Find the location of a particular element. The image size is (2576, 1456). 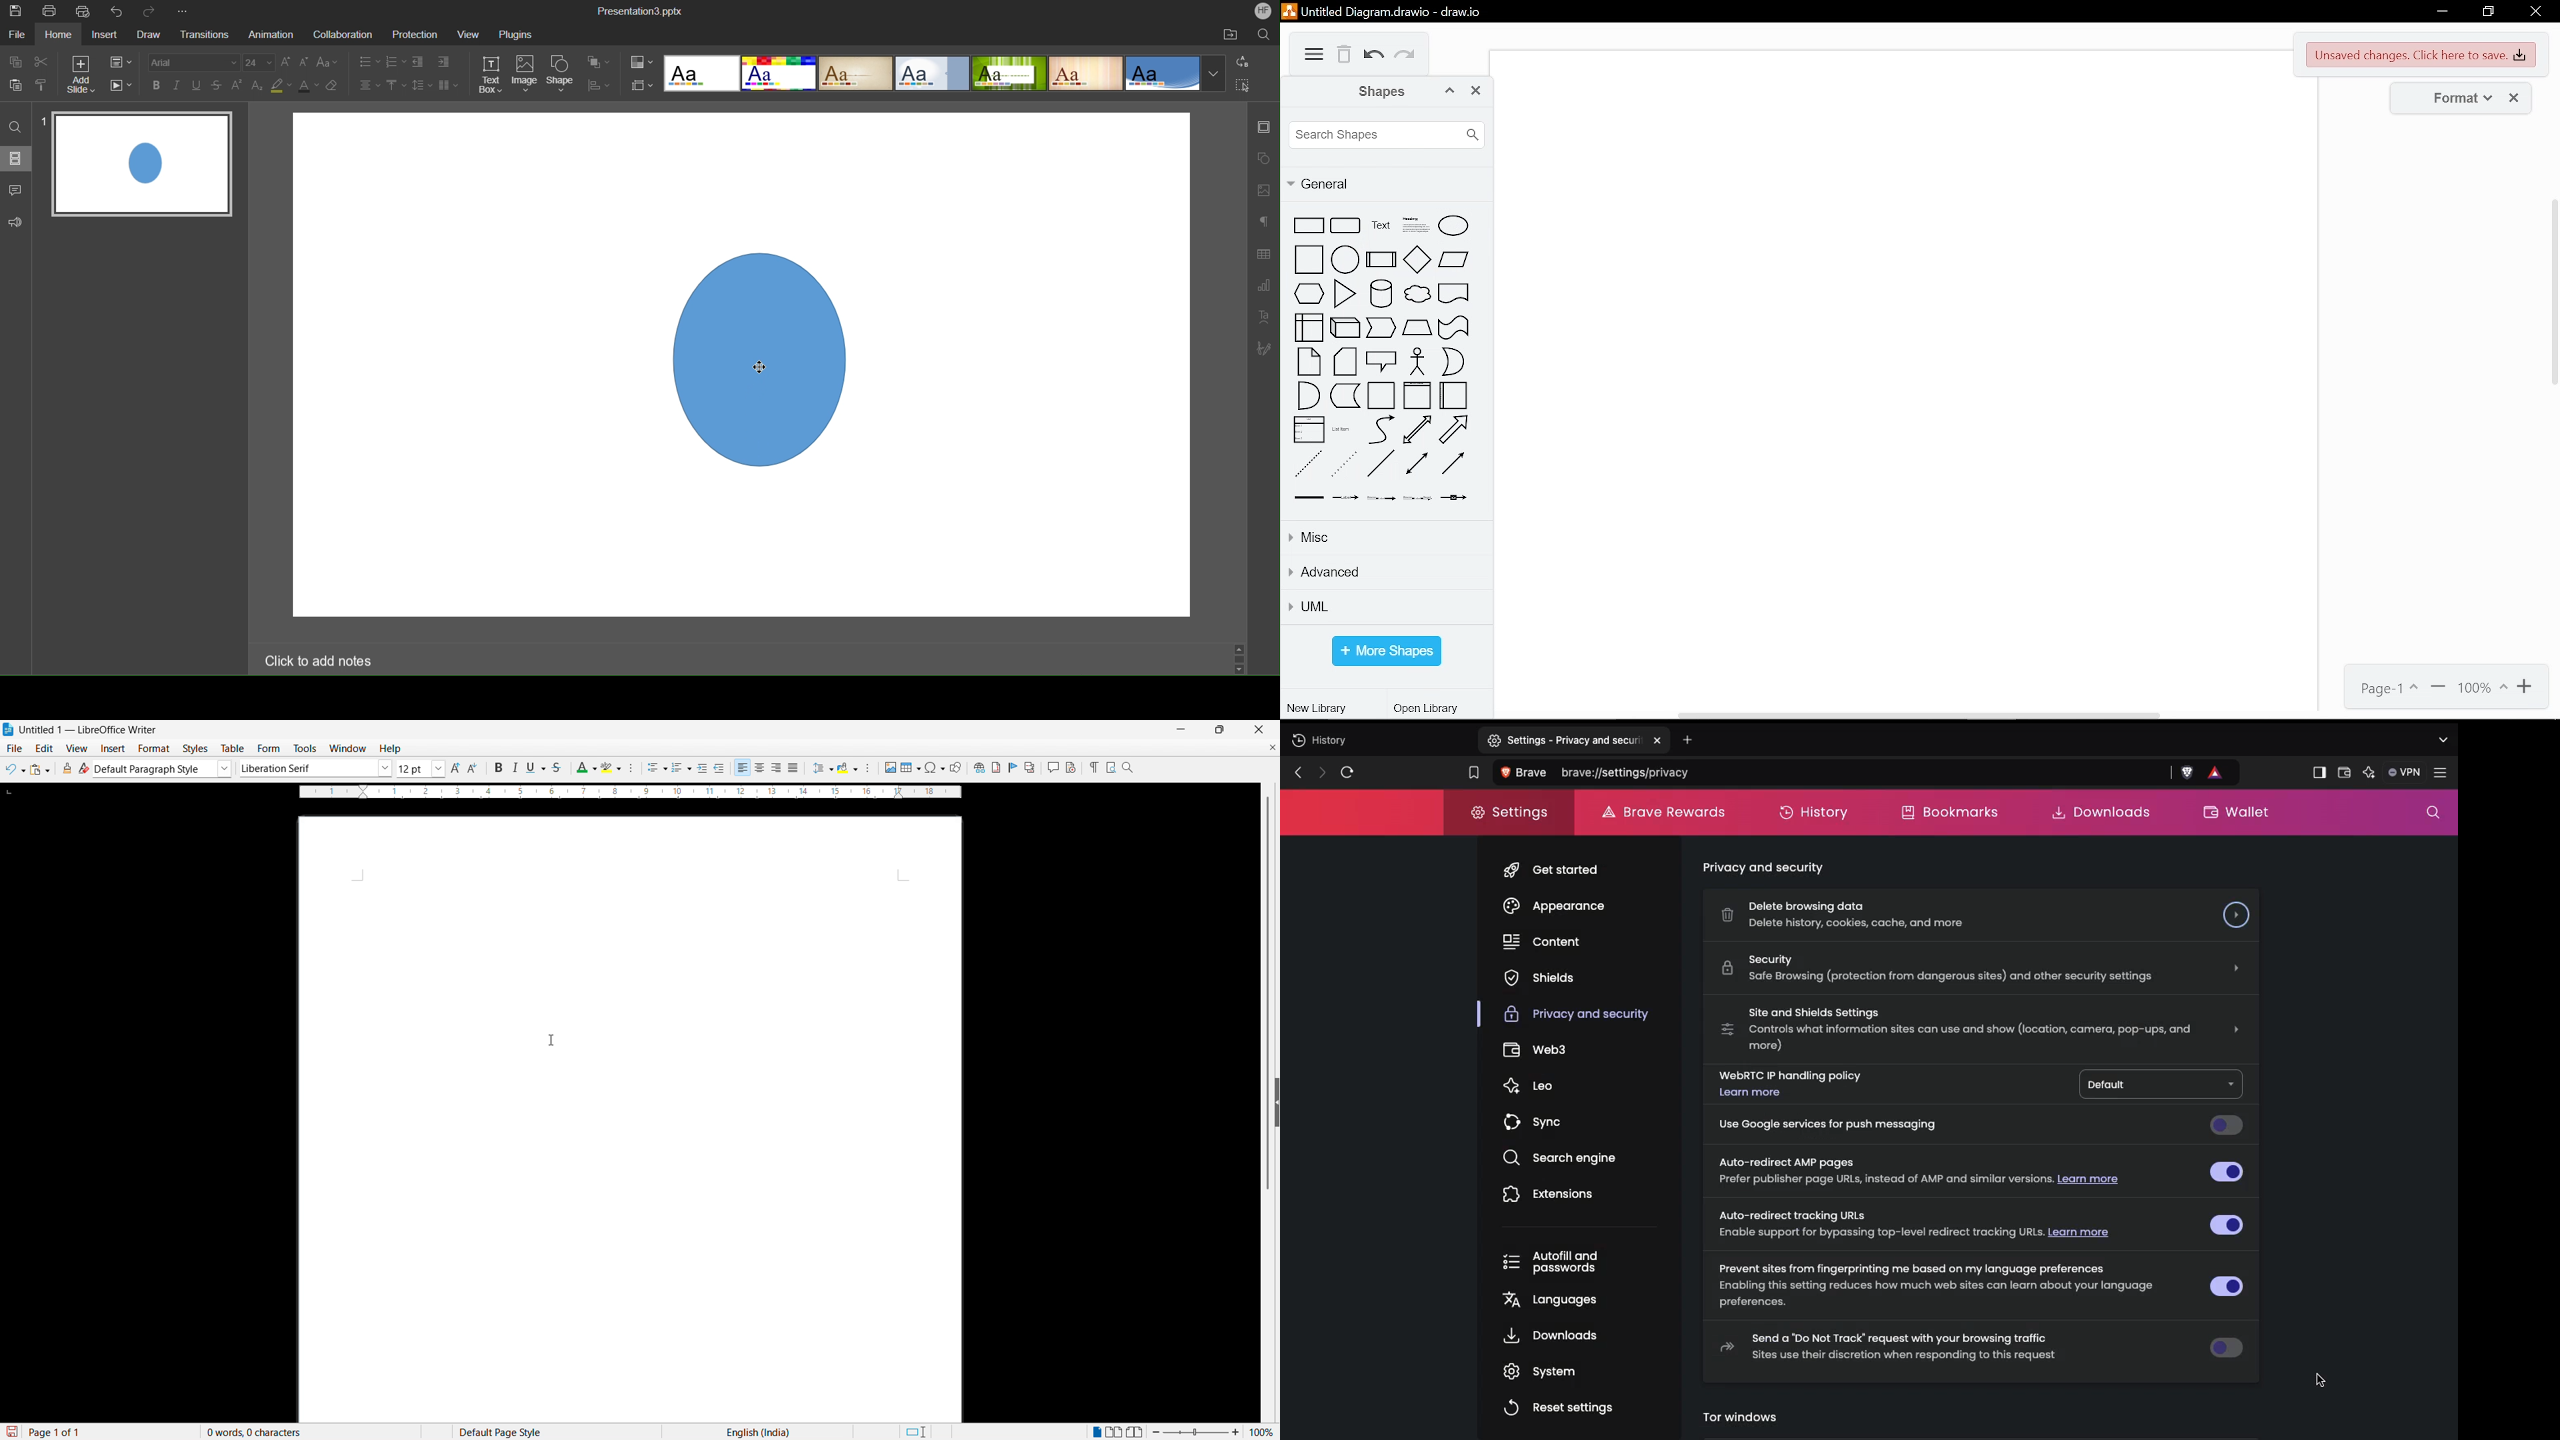

Increase Font is located at coordinates (287, 63).